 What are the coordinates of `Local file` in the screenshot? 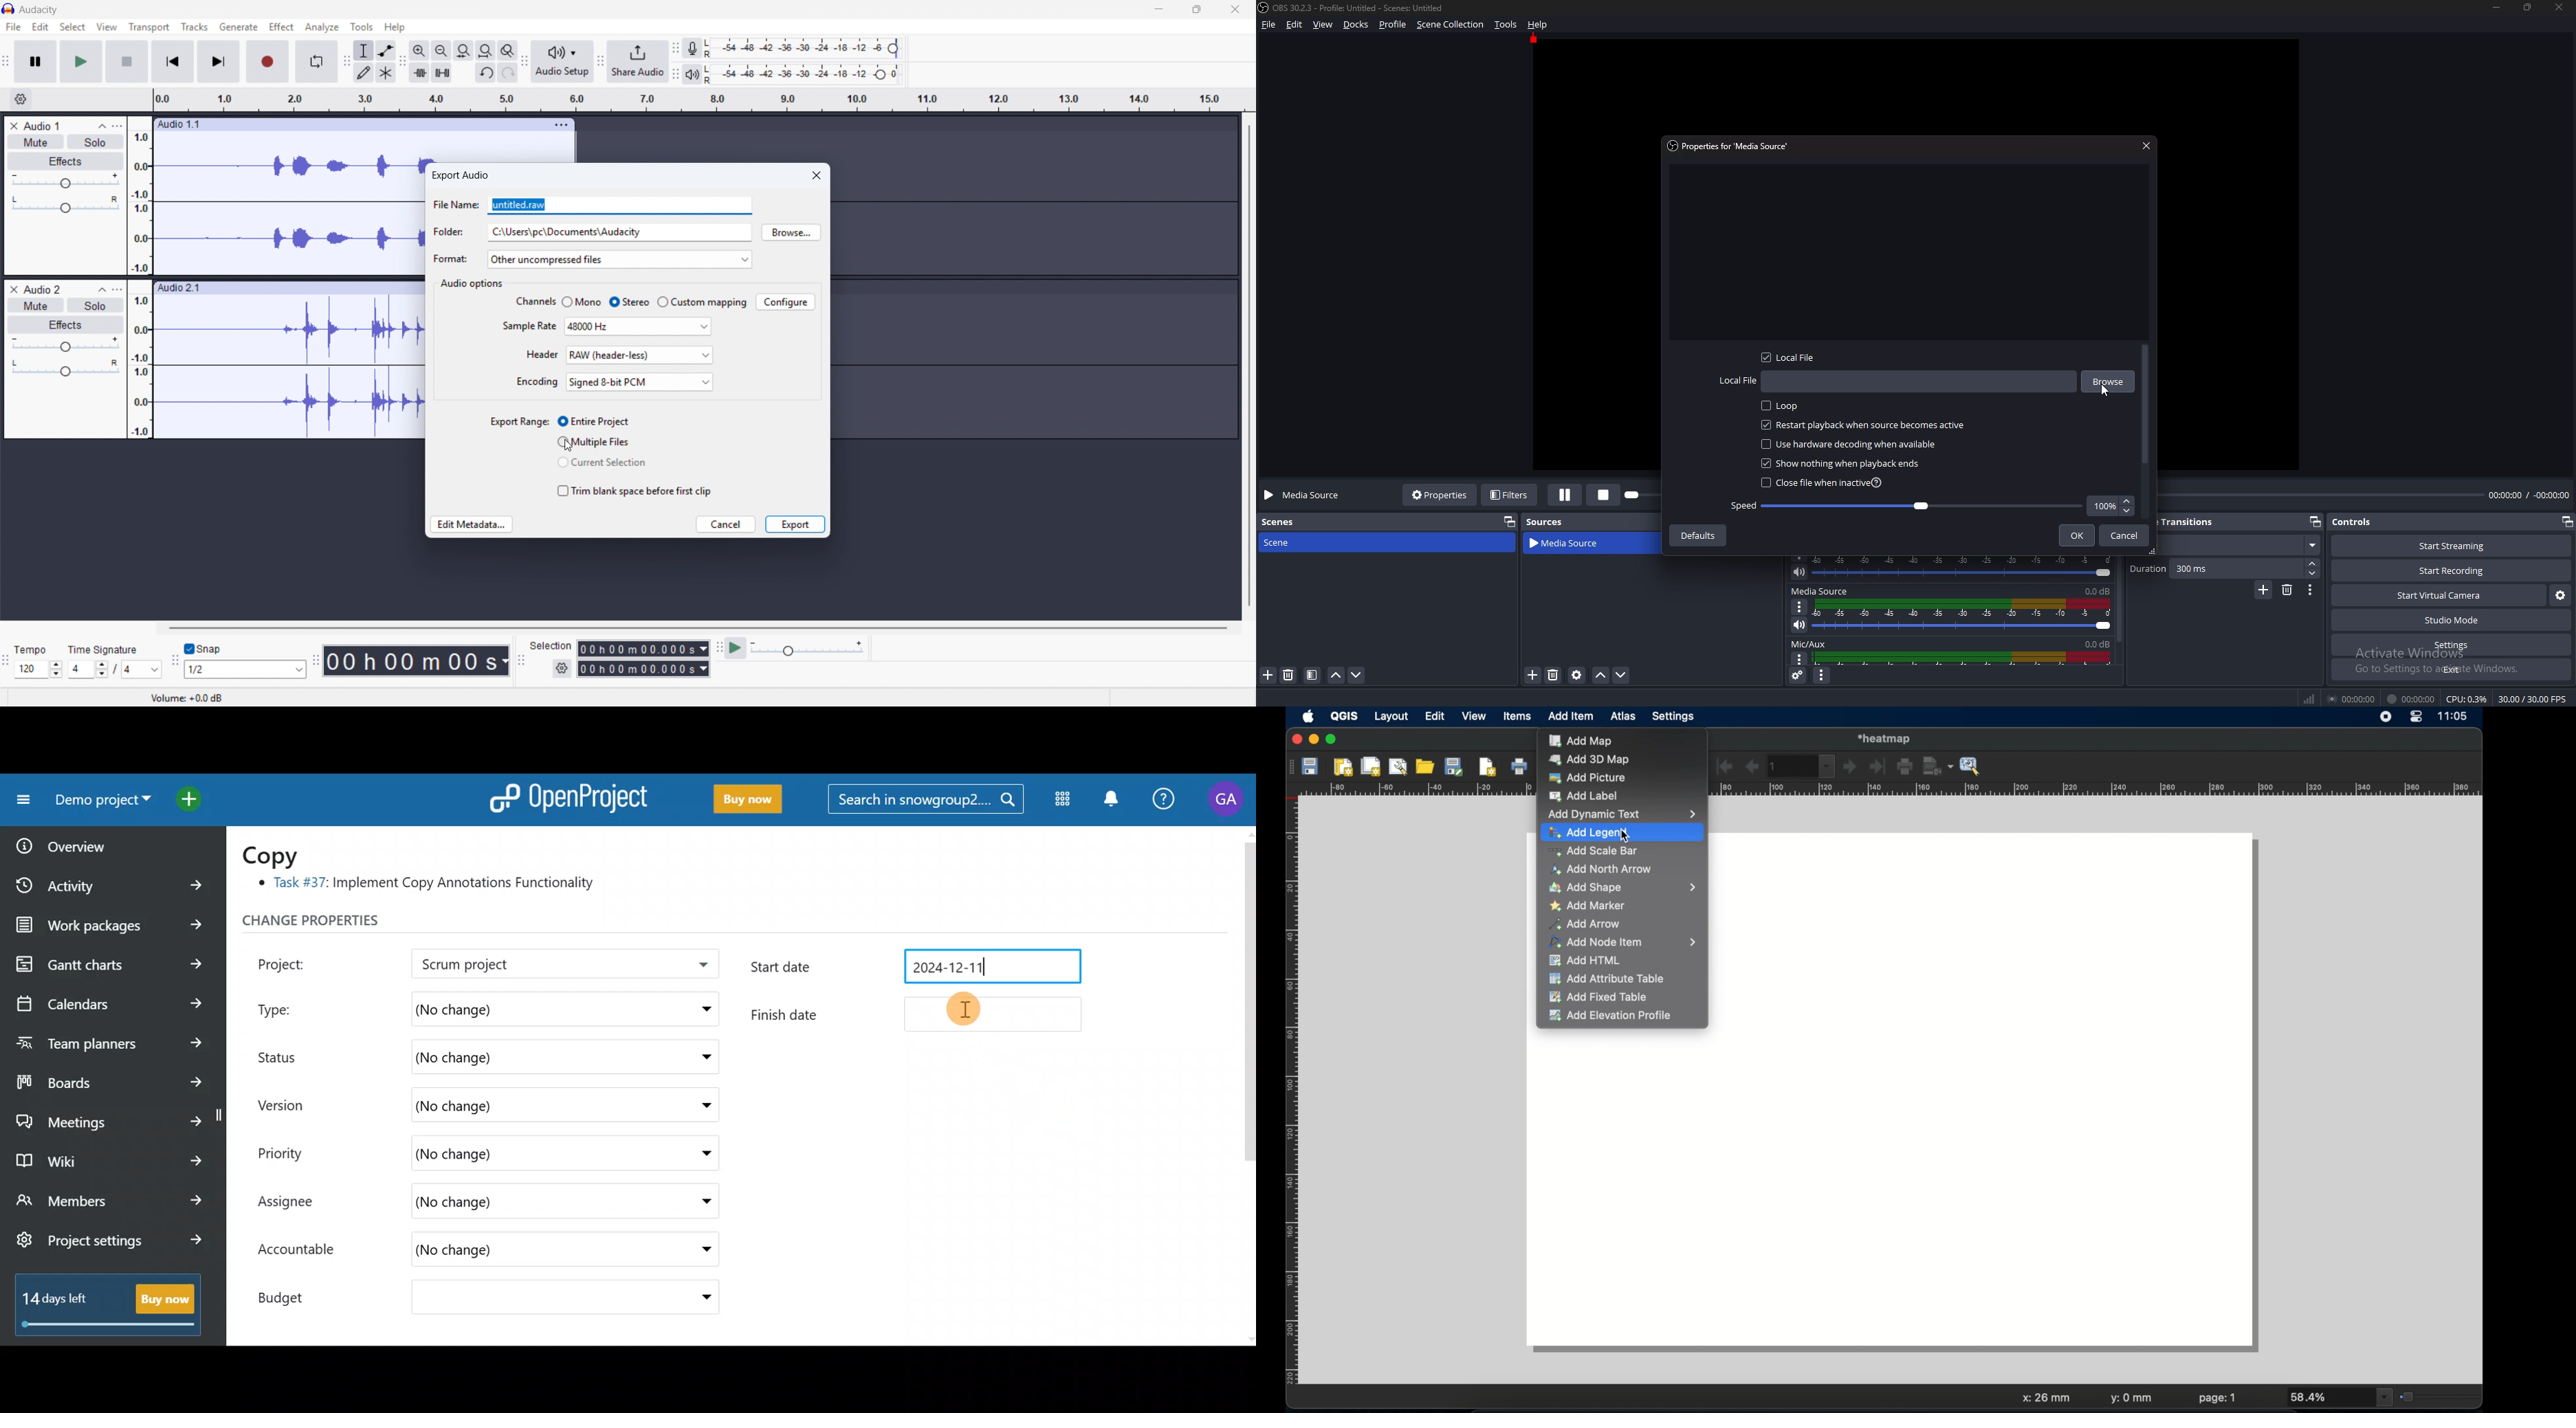 It's located at (1897, 382).